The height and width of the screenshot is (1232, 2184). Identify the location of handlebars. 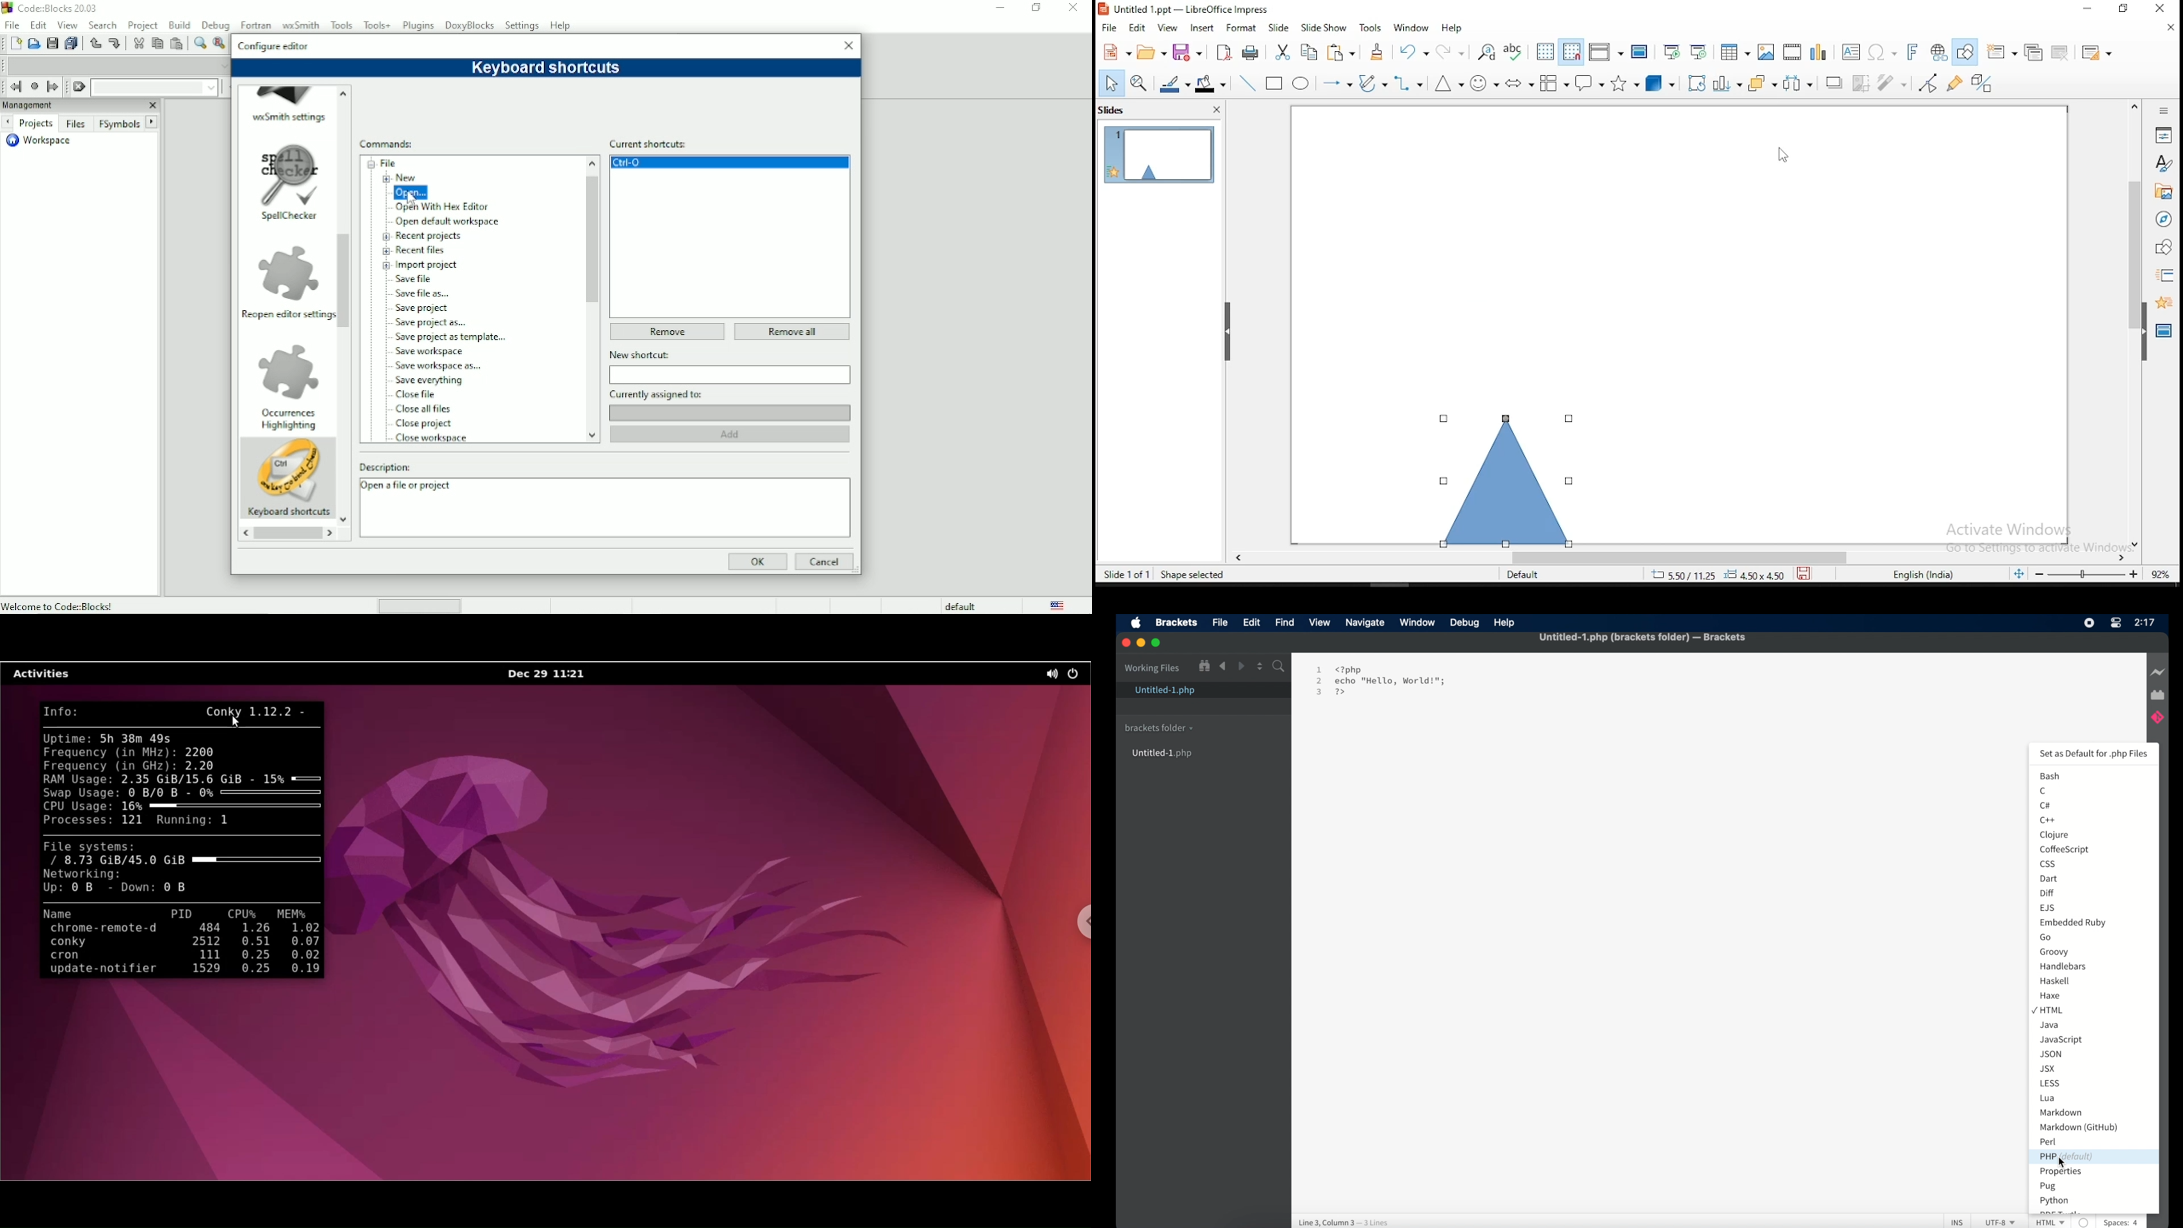
(2064, 966).